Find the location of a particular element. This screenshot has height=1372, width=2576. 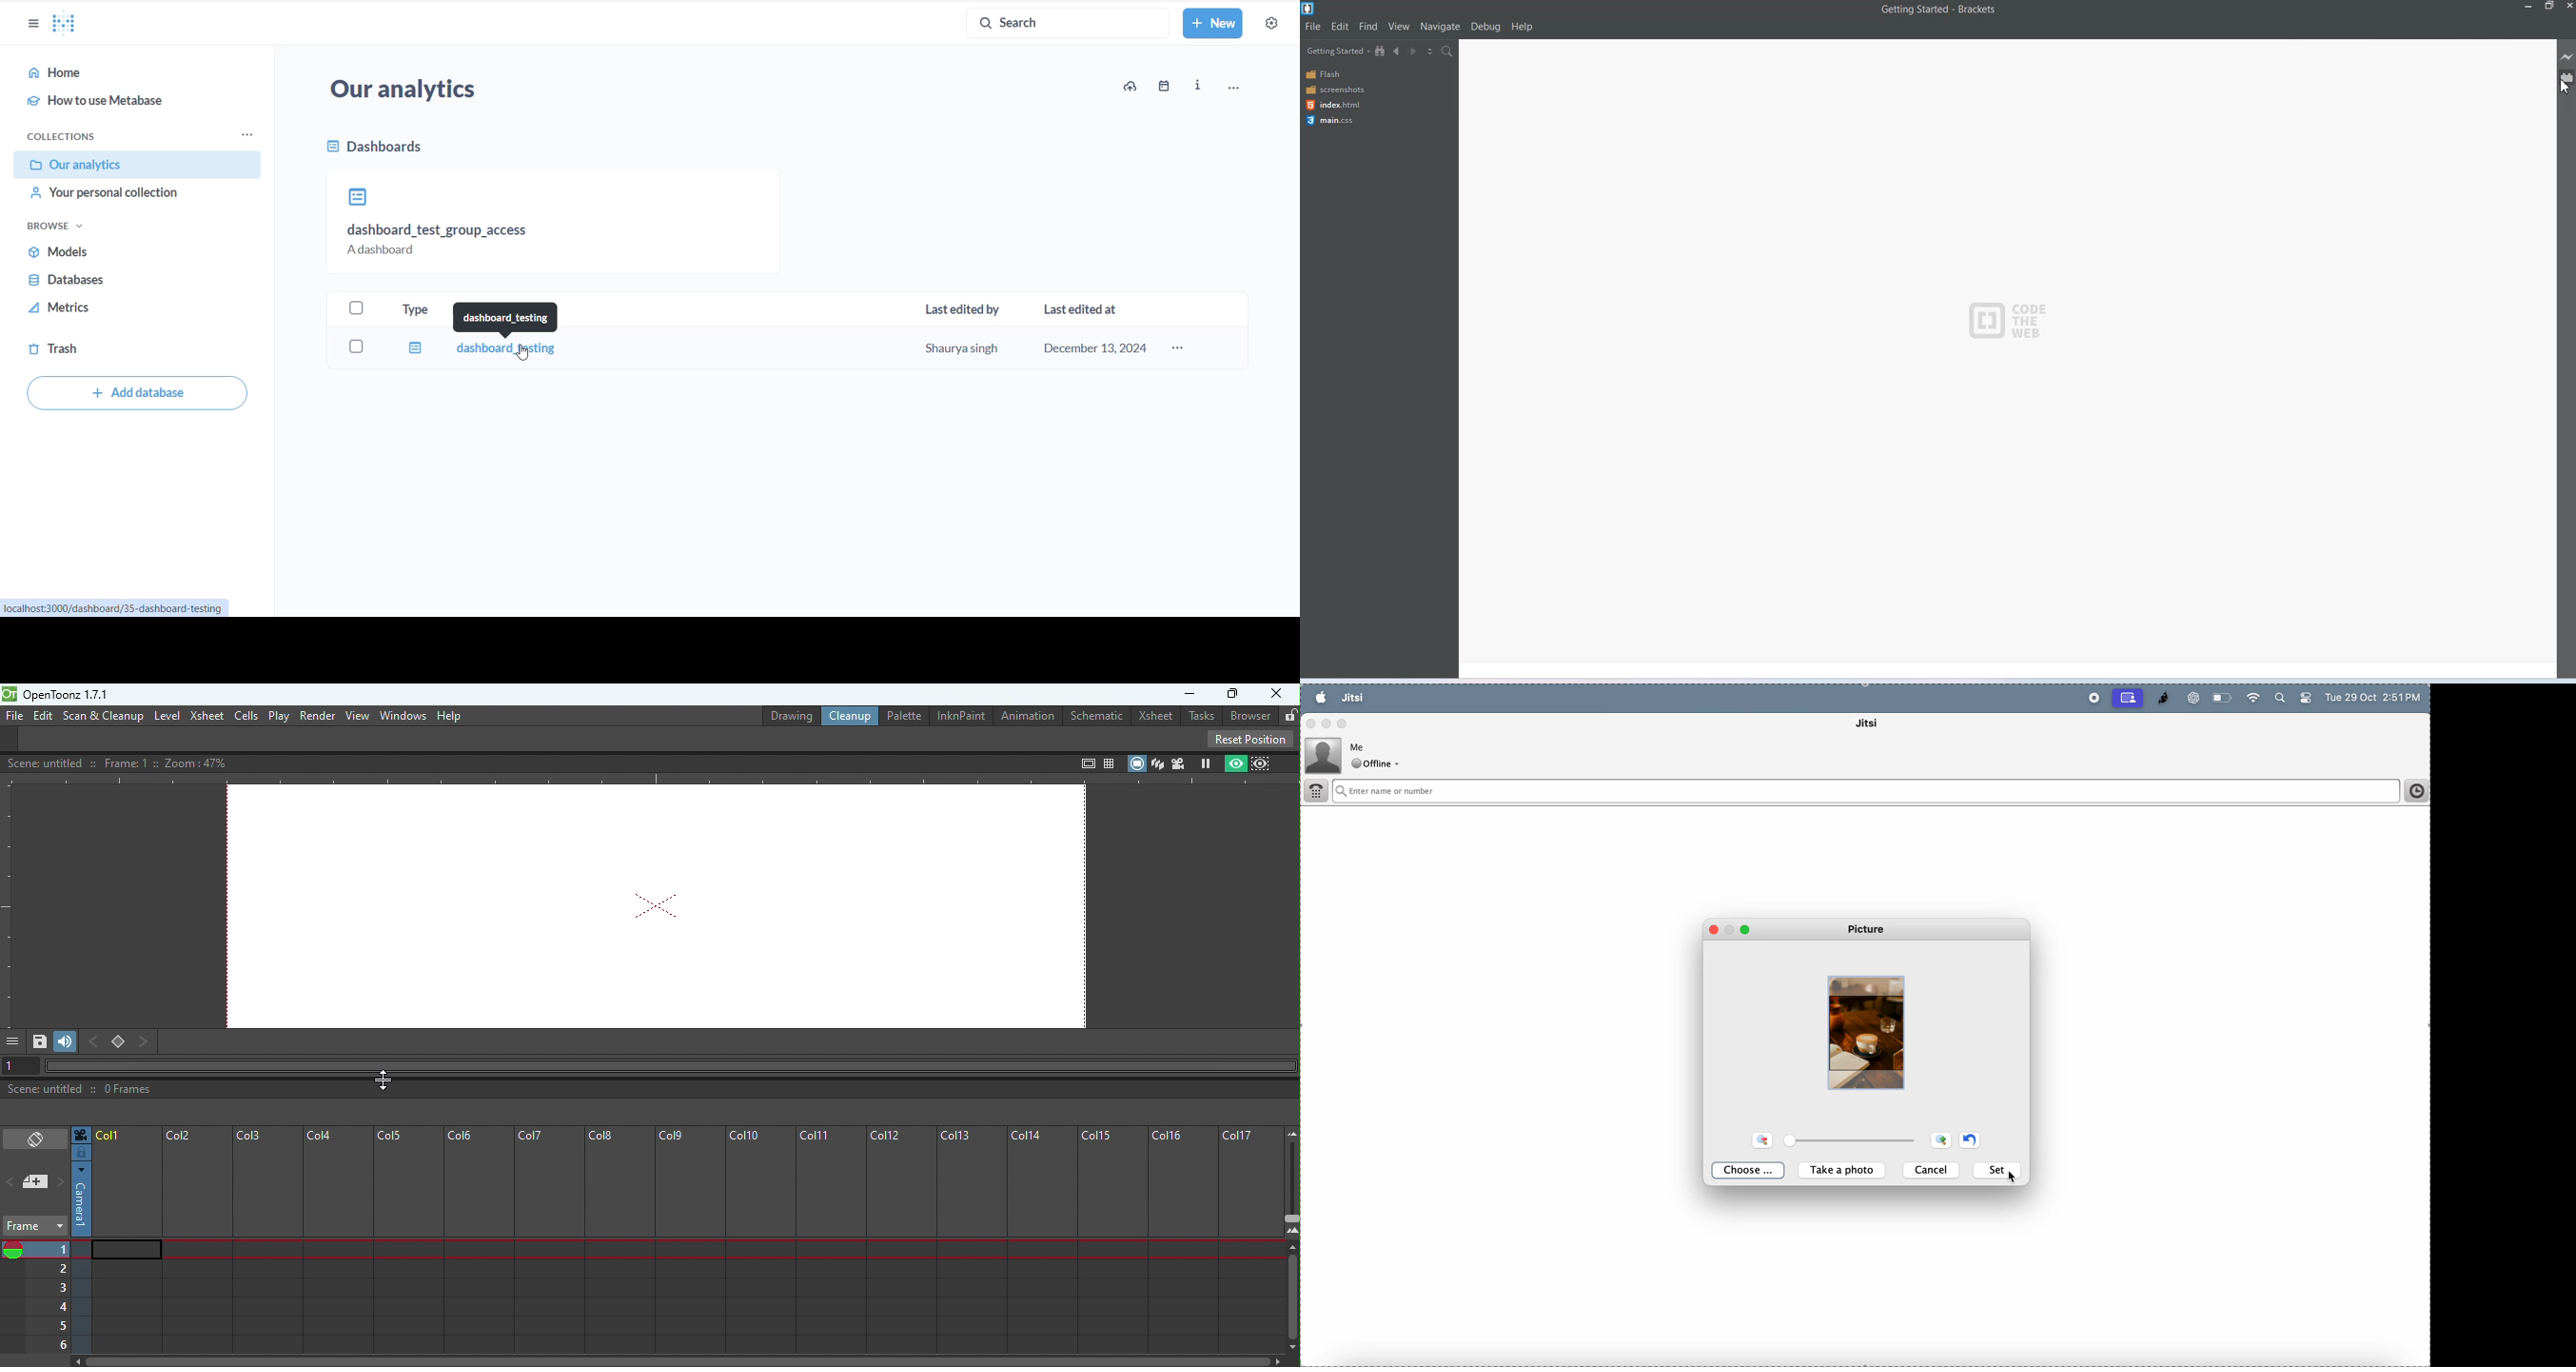

Extension manager is located at coordinates (2567, 77).